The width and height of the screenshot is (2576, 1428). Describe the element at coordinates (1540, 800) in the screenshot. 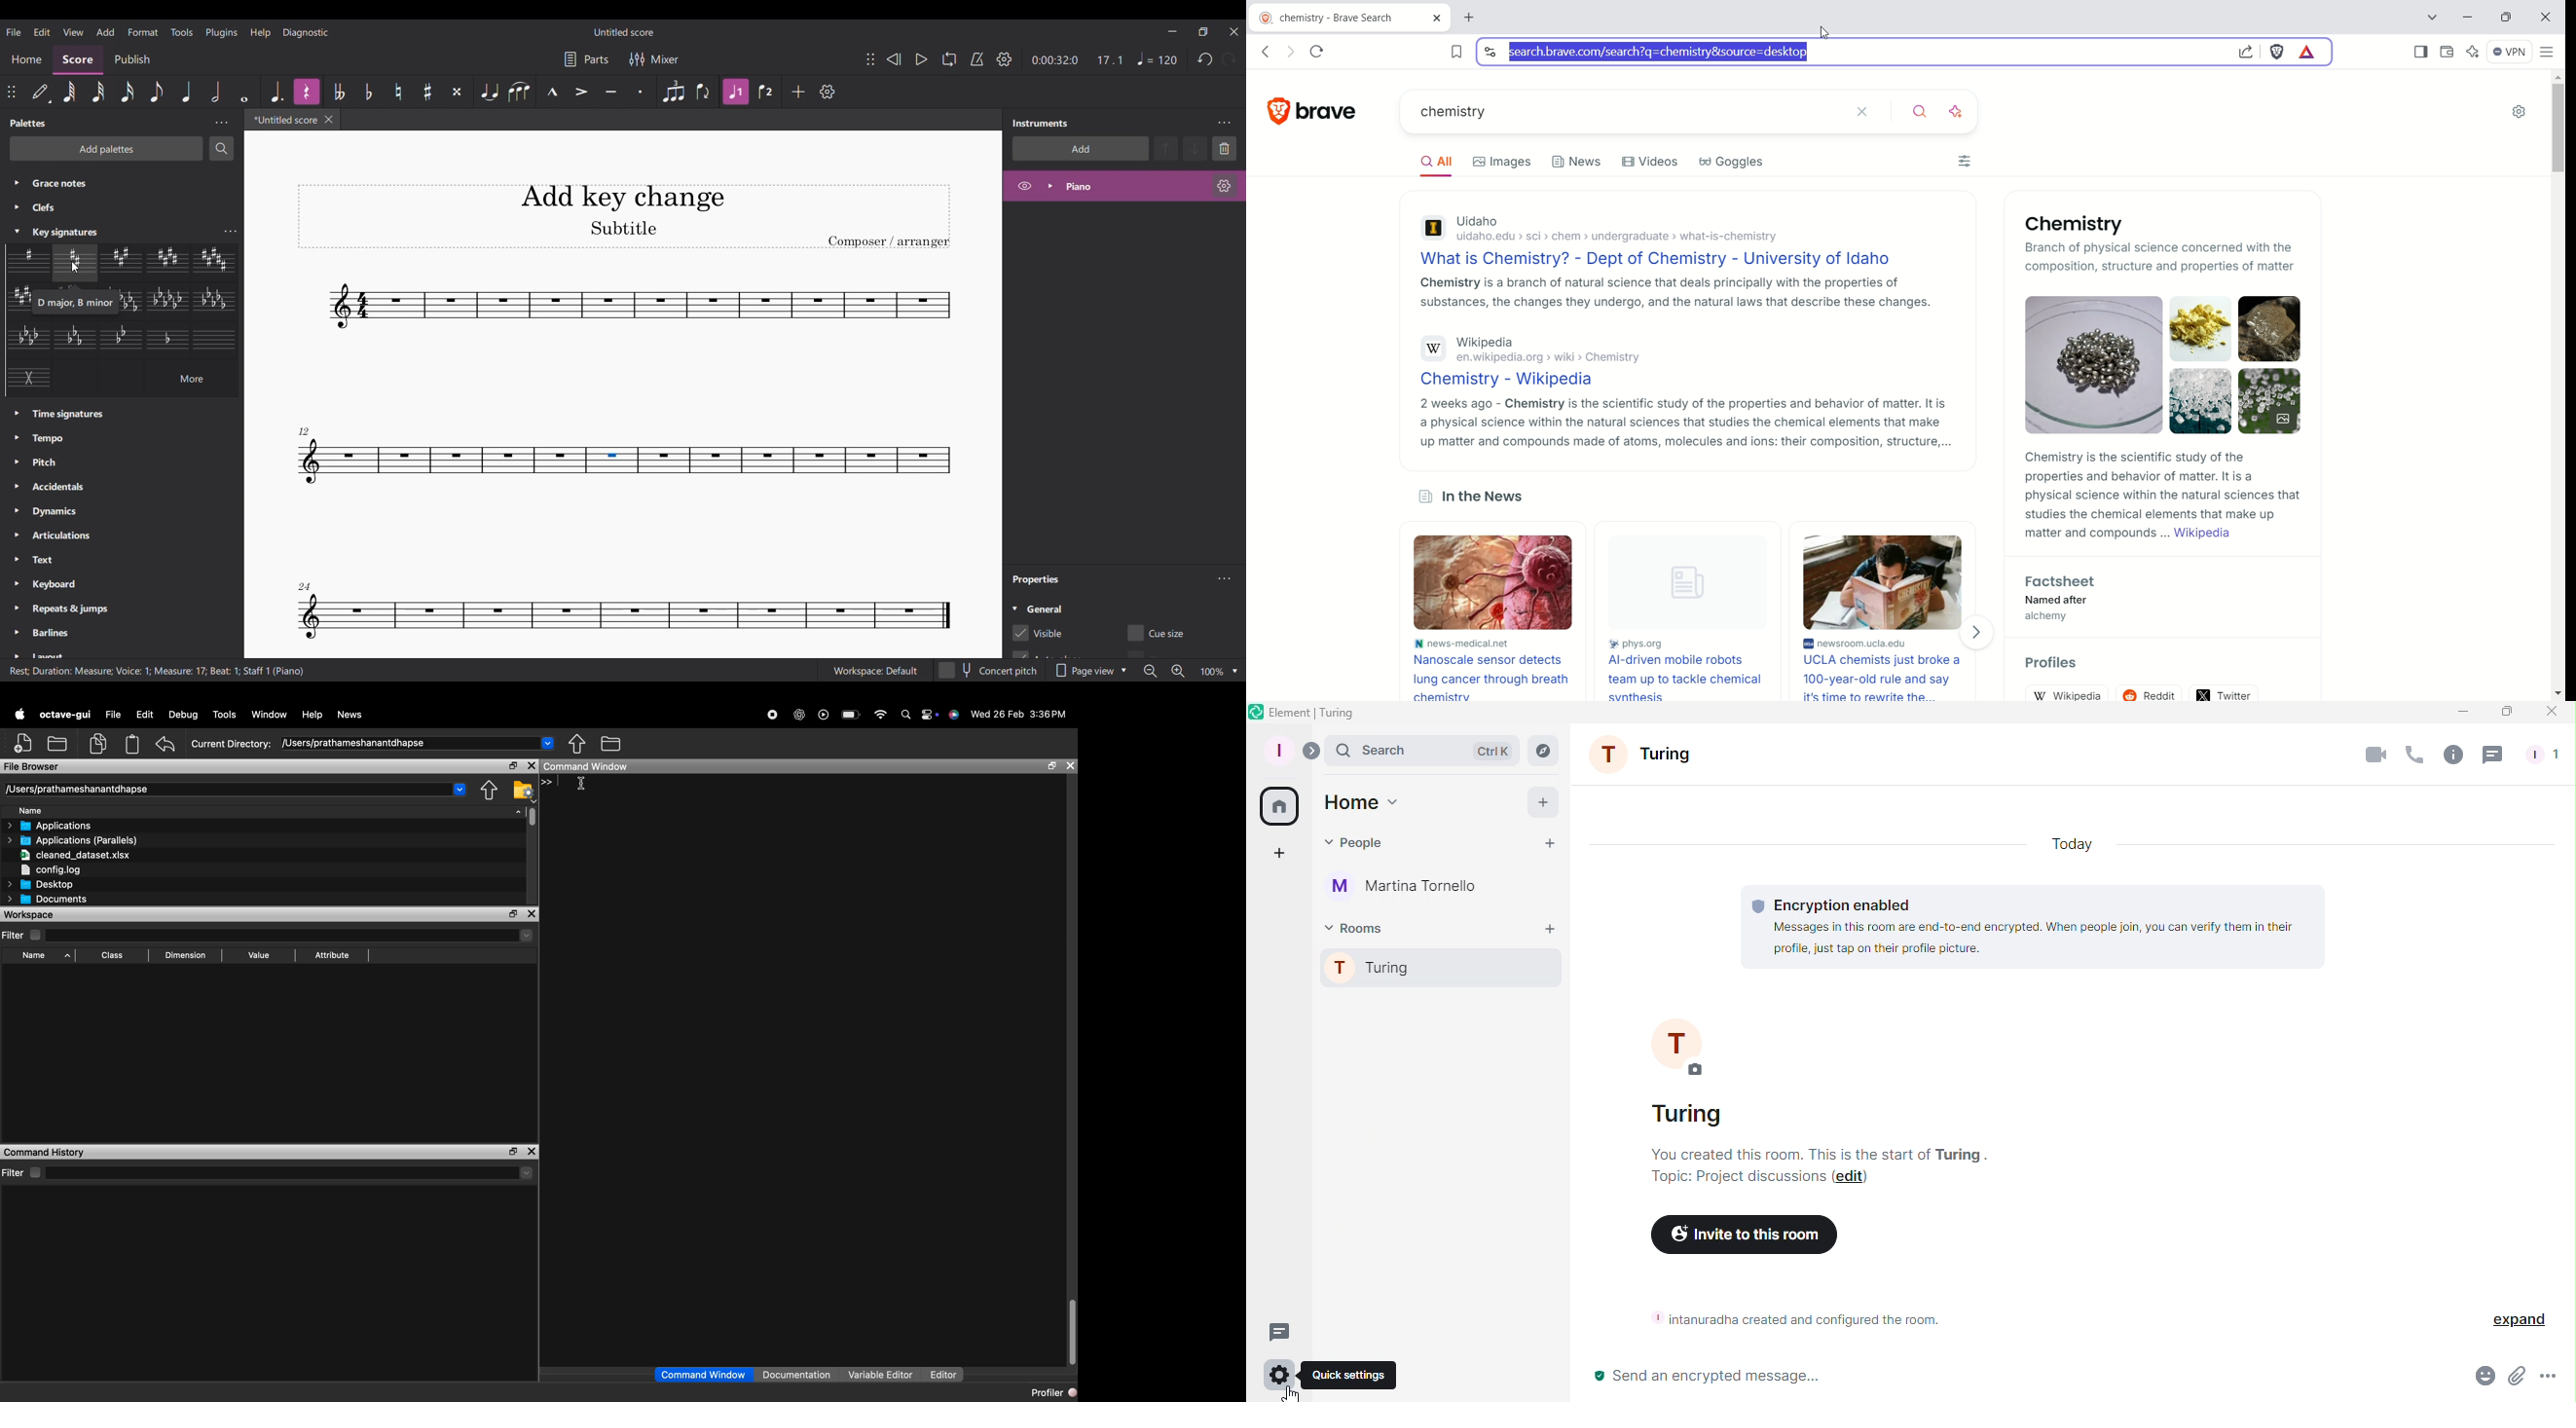

I see `add` at that location.